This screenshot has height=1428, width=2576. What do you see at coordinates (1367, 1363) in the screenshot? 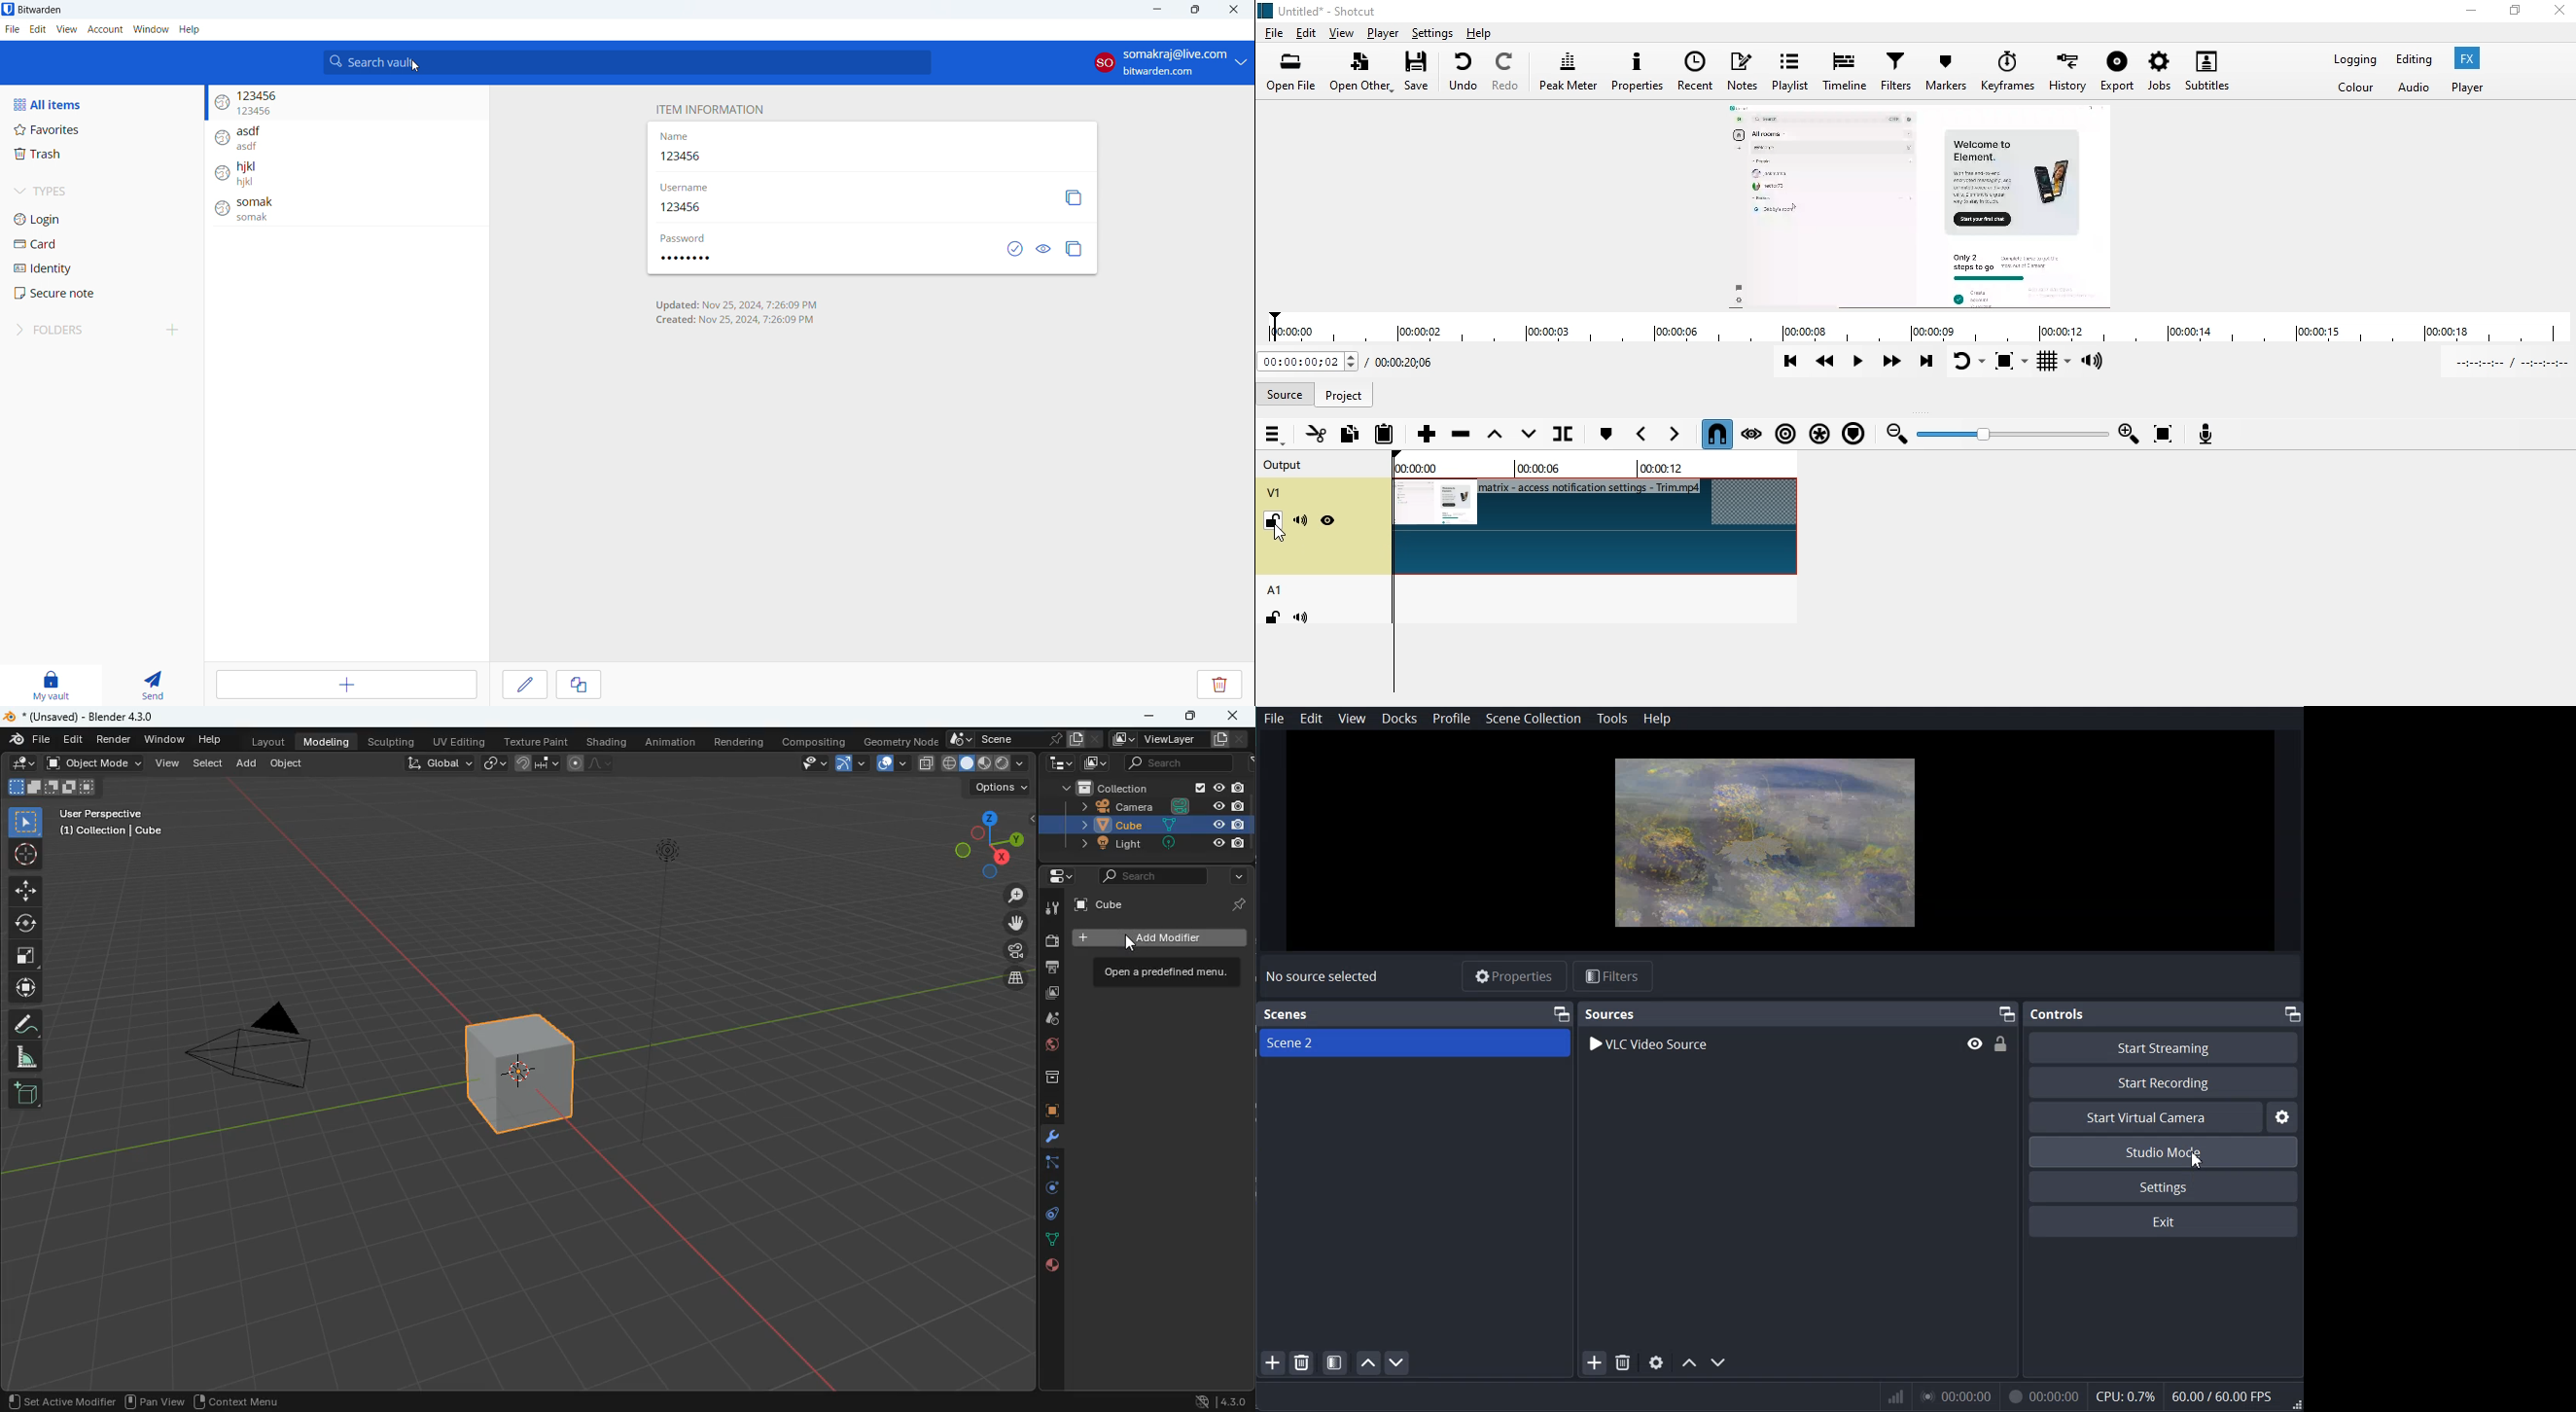
I see `Move scene up` at bounding box center [1367, 1363].